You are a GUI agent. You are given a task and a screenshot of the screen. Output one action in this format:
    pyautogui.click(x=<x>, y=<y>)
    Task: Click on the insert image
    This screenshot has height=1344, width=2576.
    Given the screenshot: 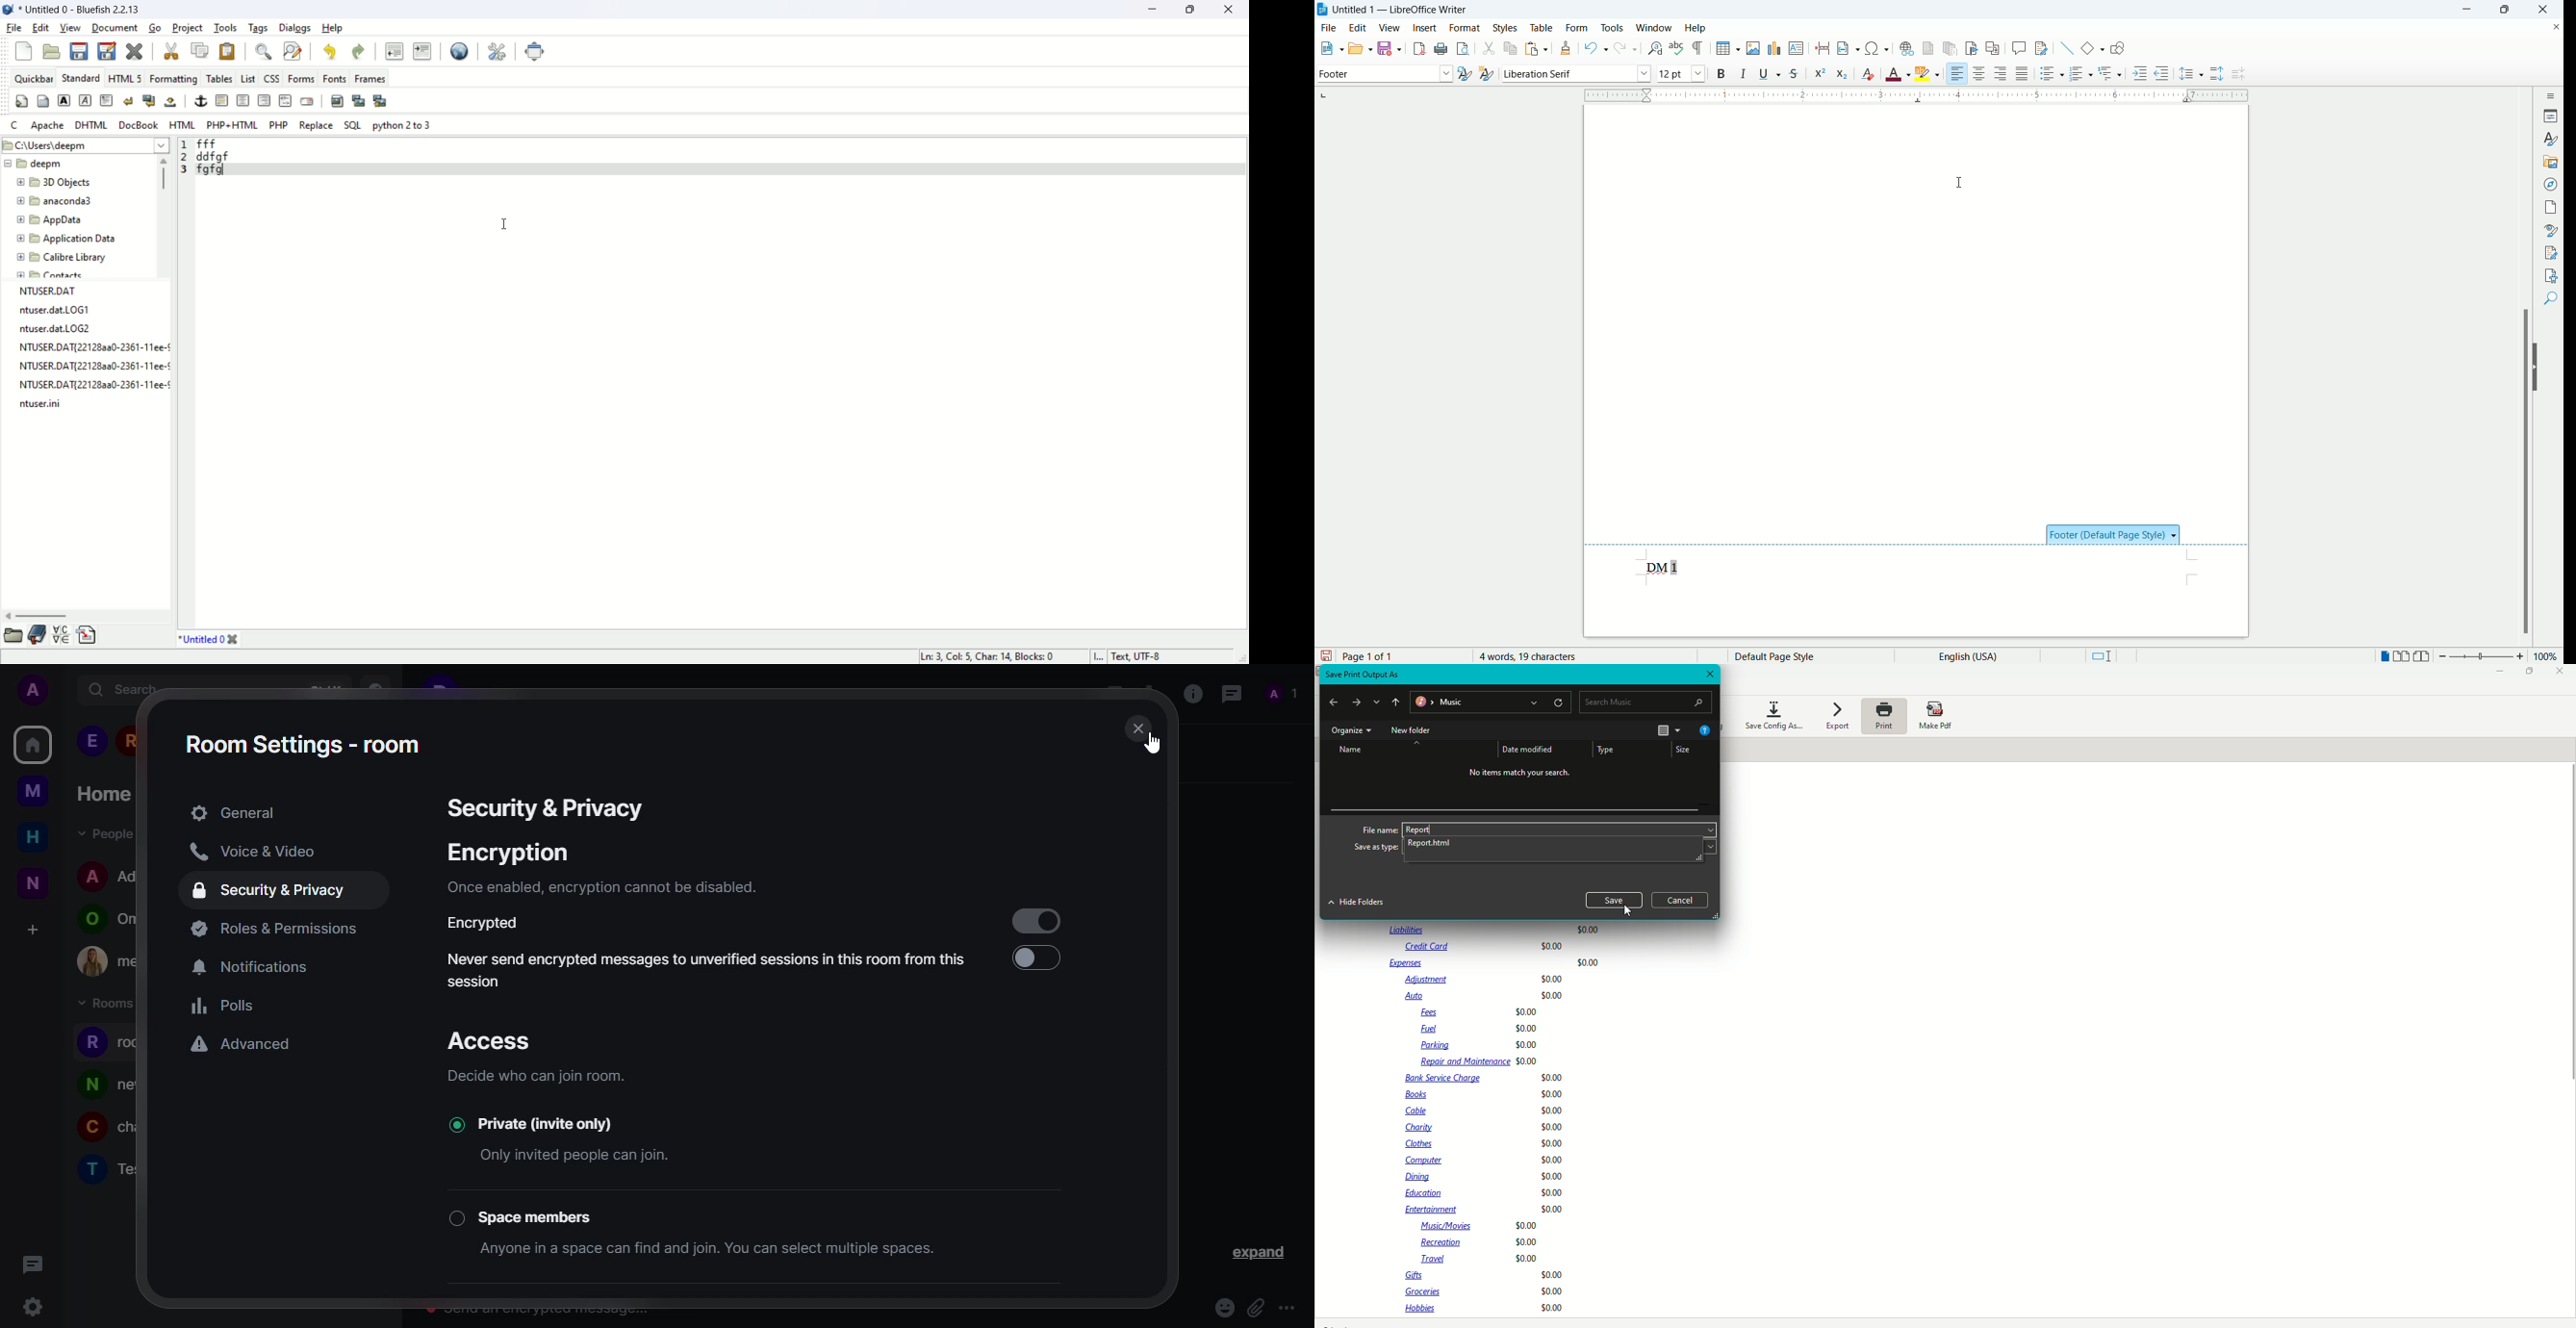 What is the action you would take?
    pyautogui.click(x=1756, y=48)
    